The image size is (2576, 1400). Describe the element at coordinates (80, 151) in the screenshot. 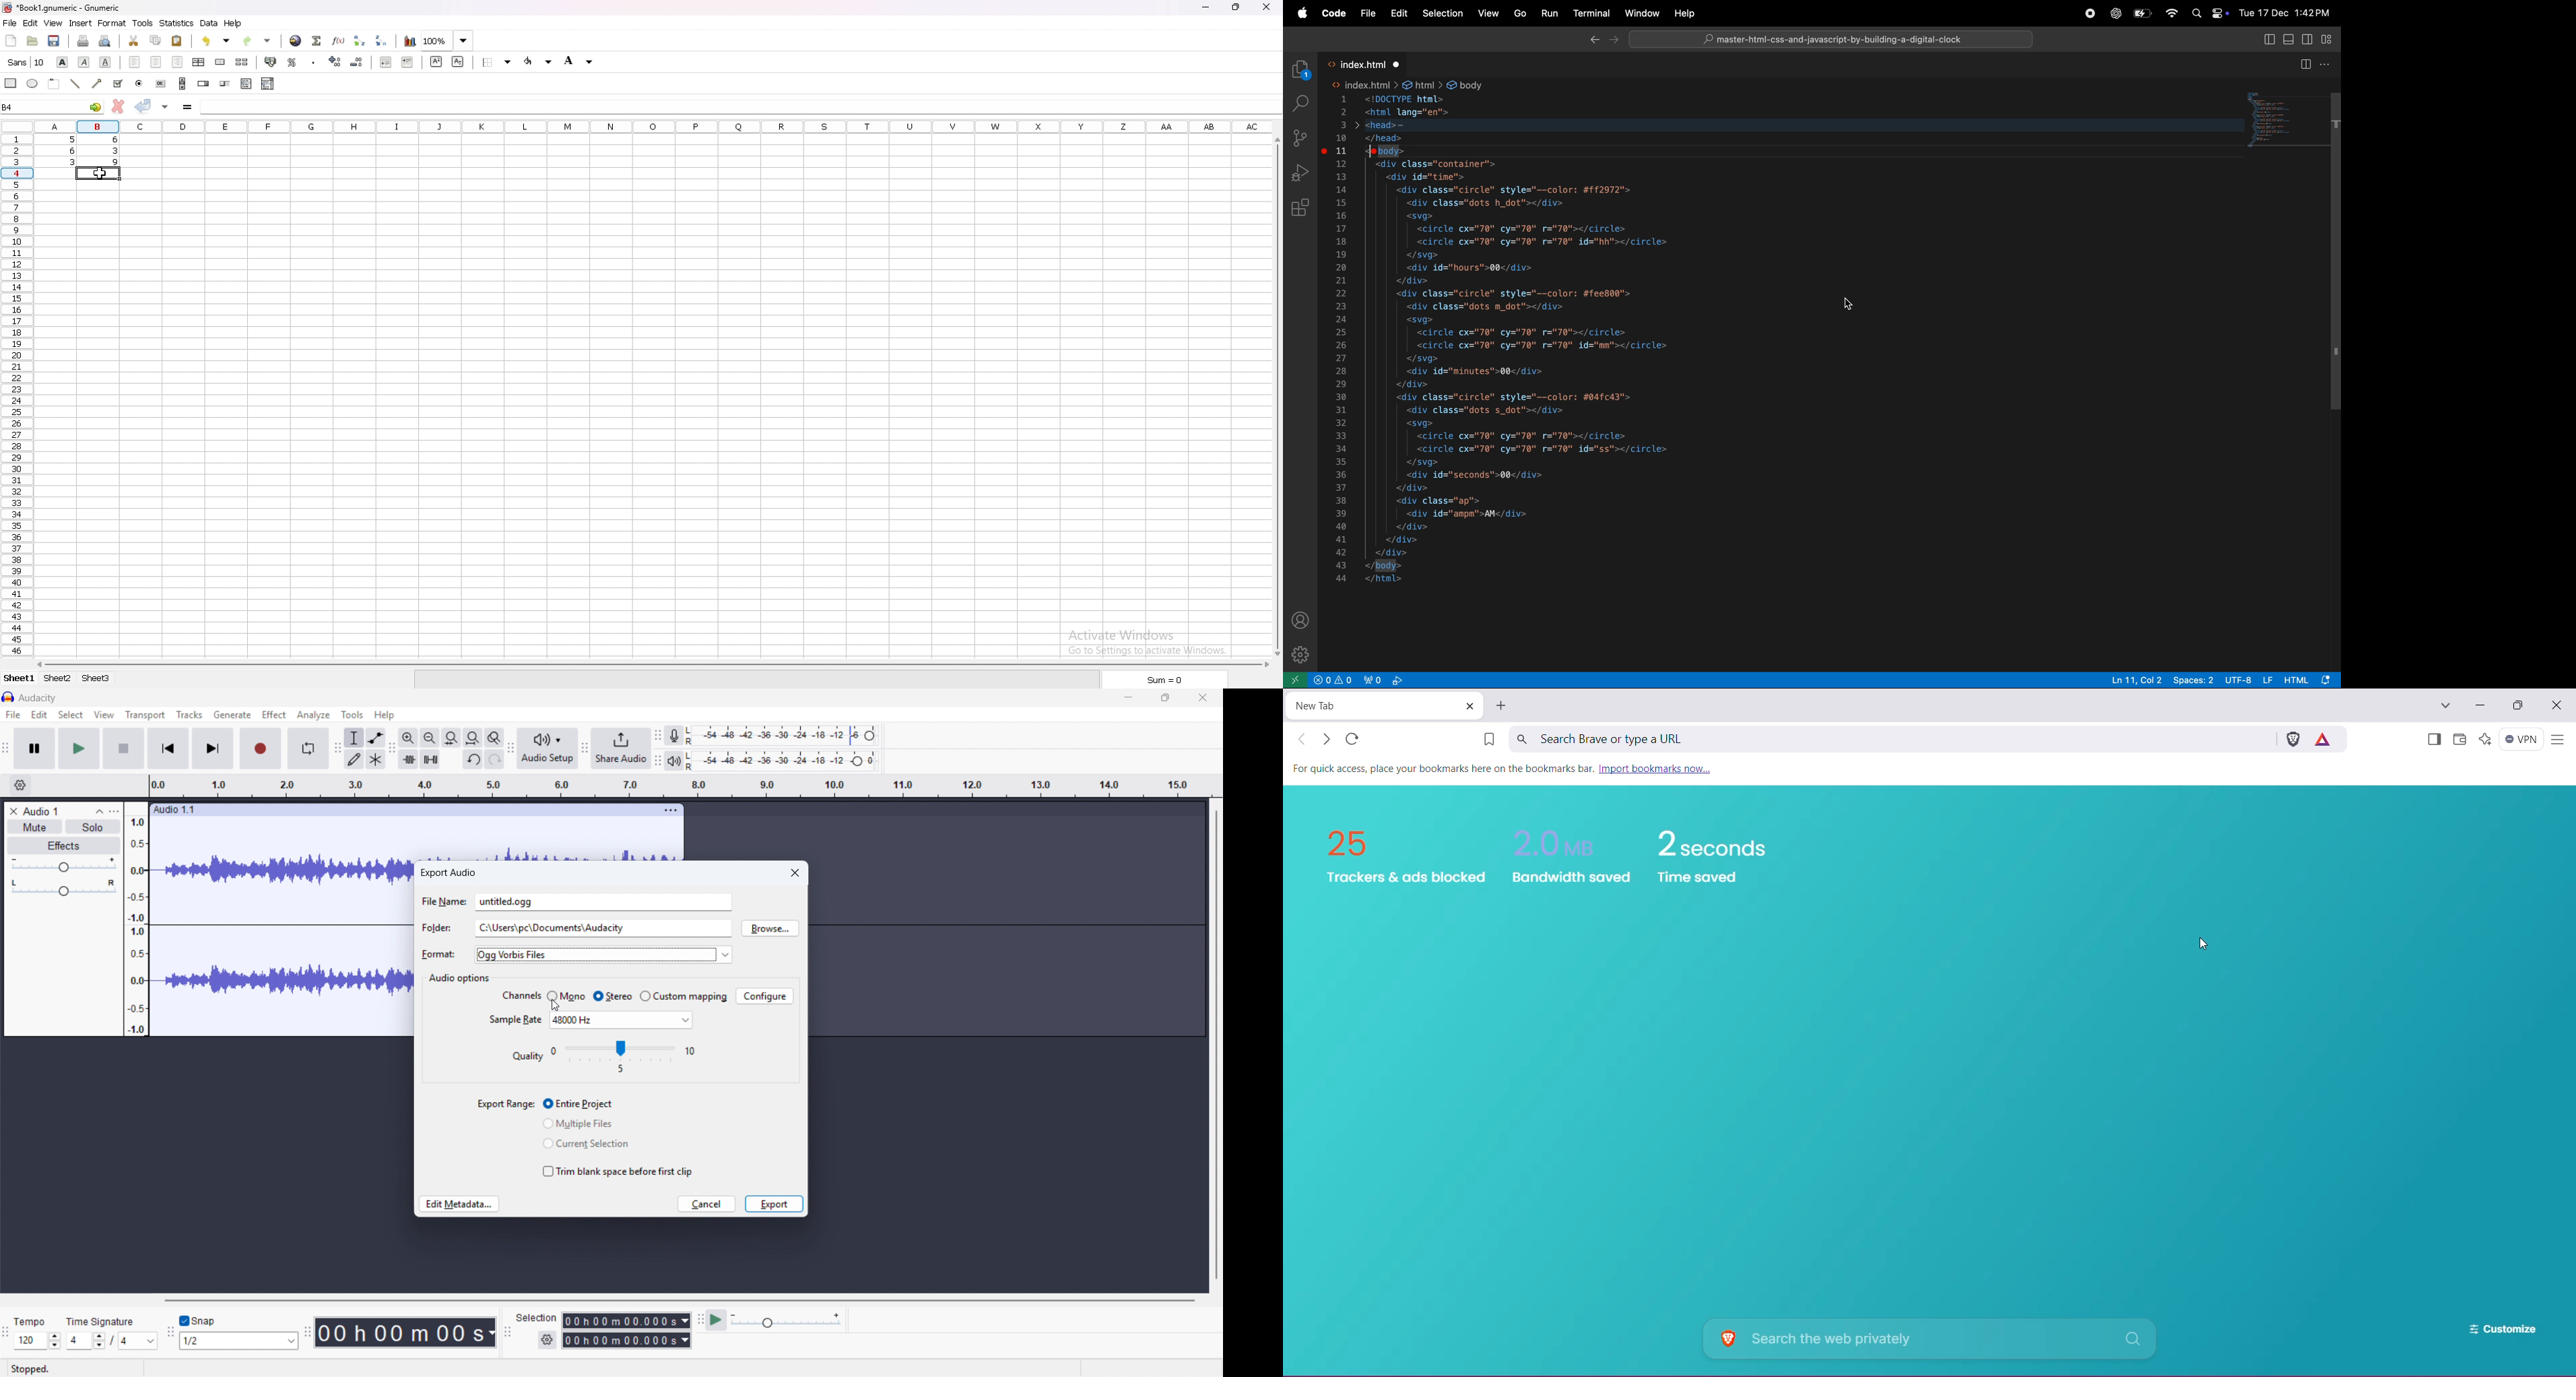

I see `data` at that location.